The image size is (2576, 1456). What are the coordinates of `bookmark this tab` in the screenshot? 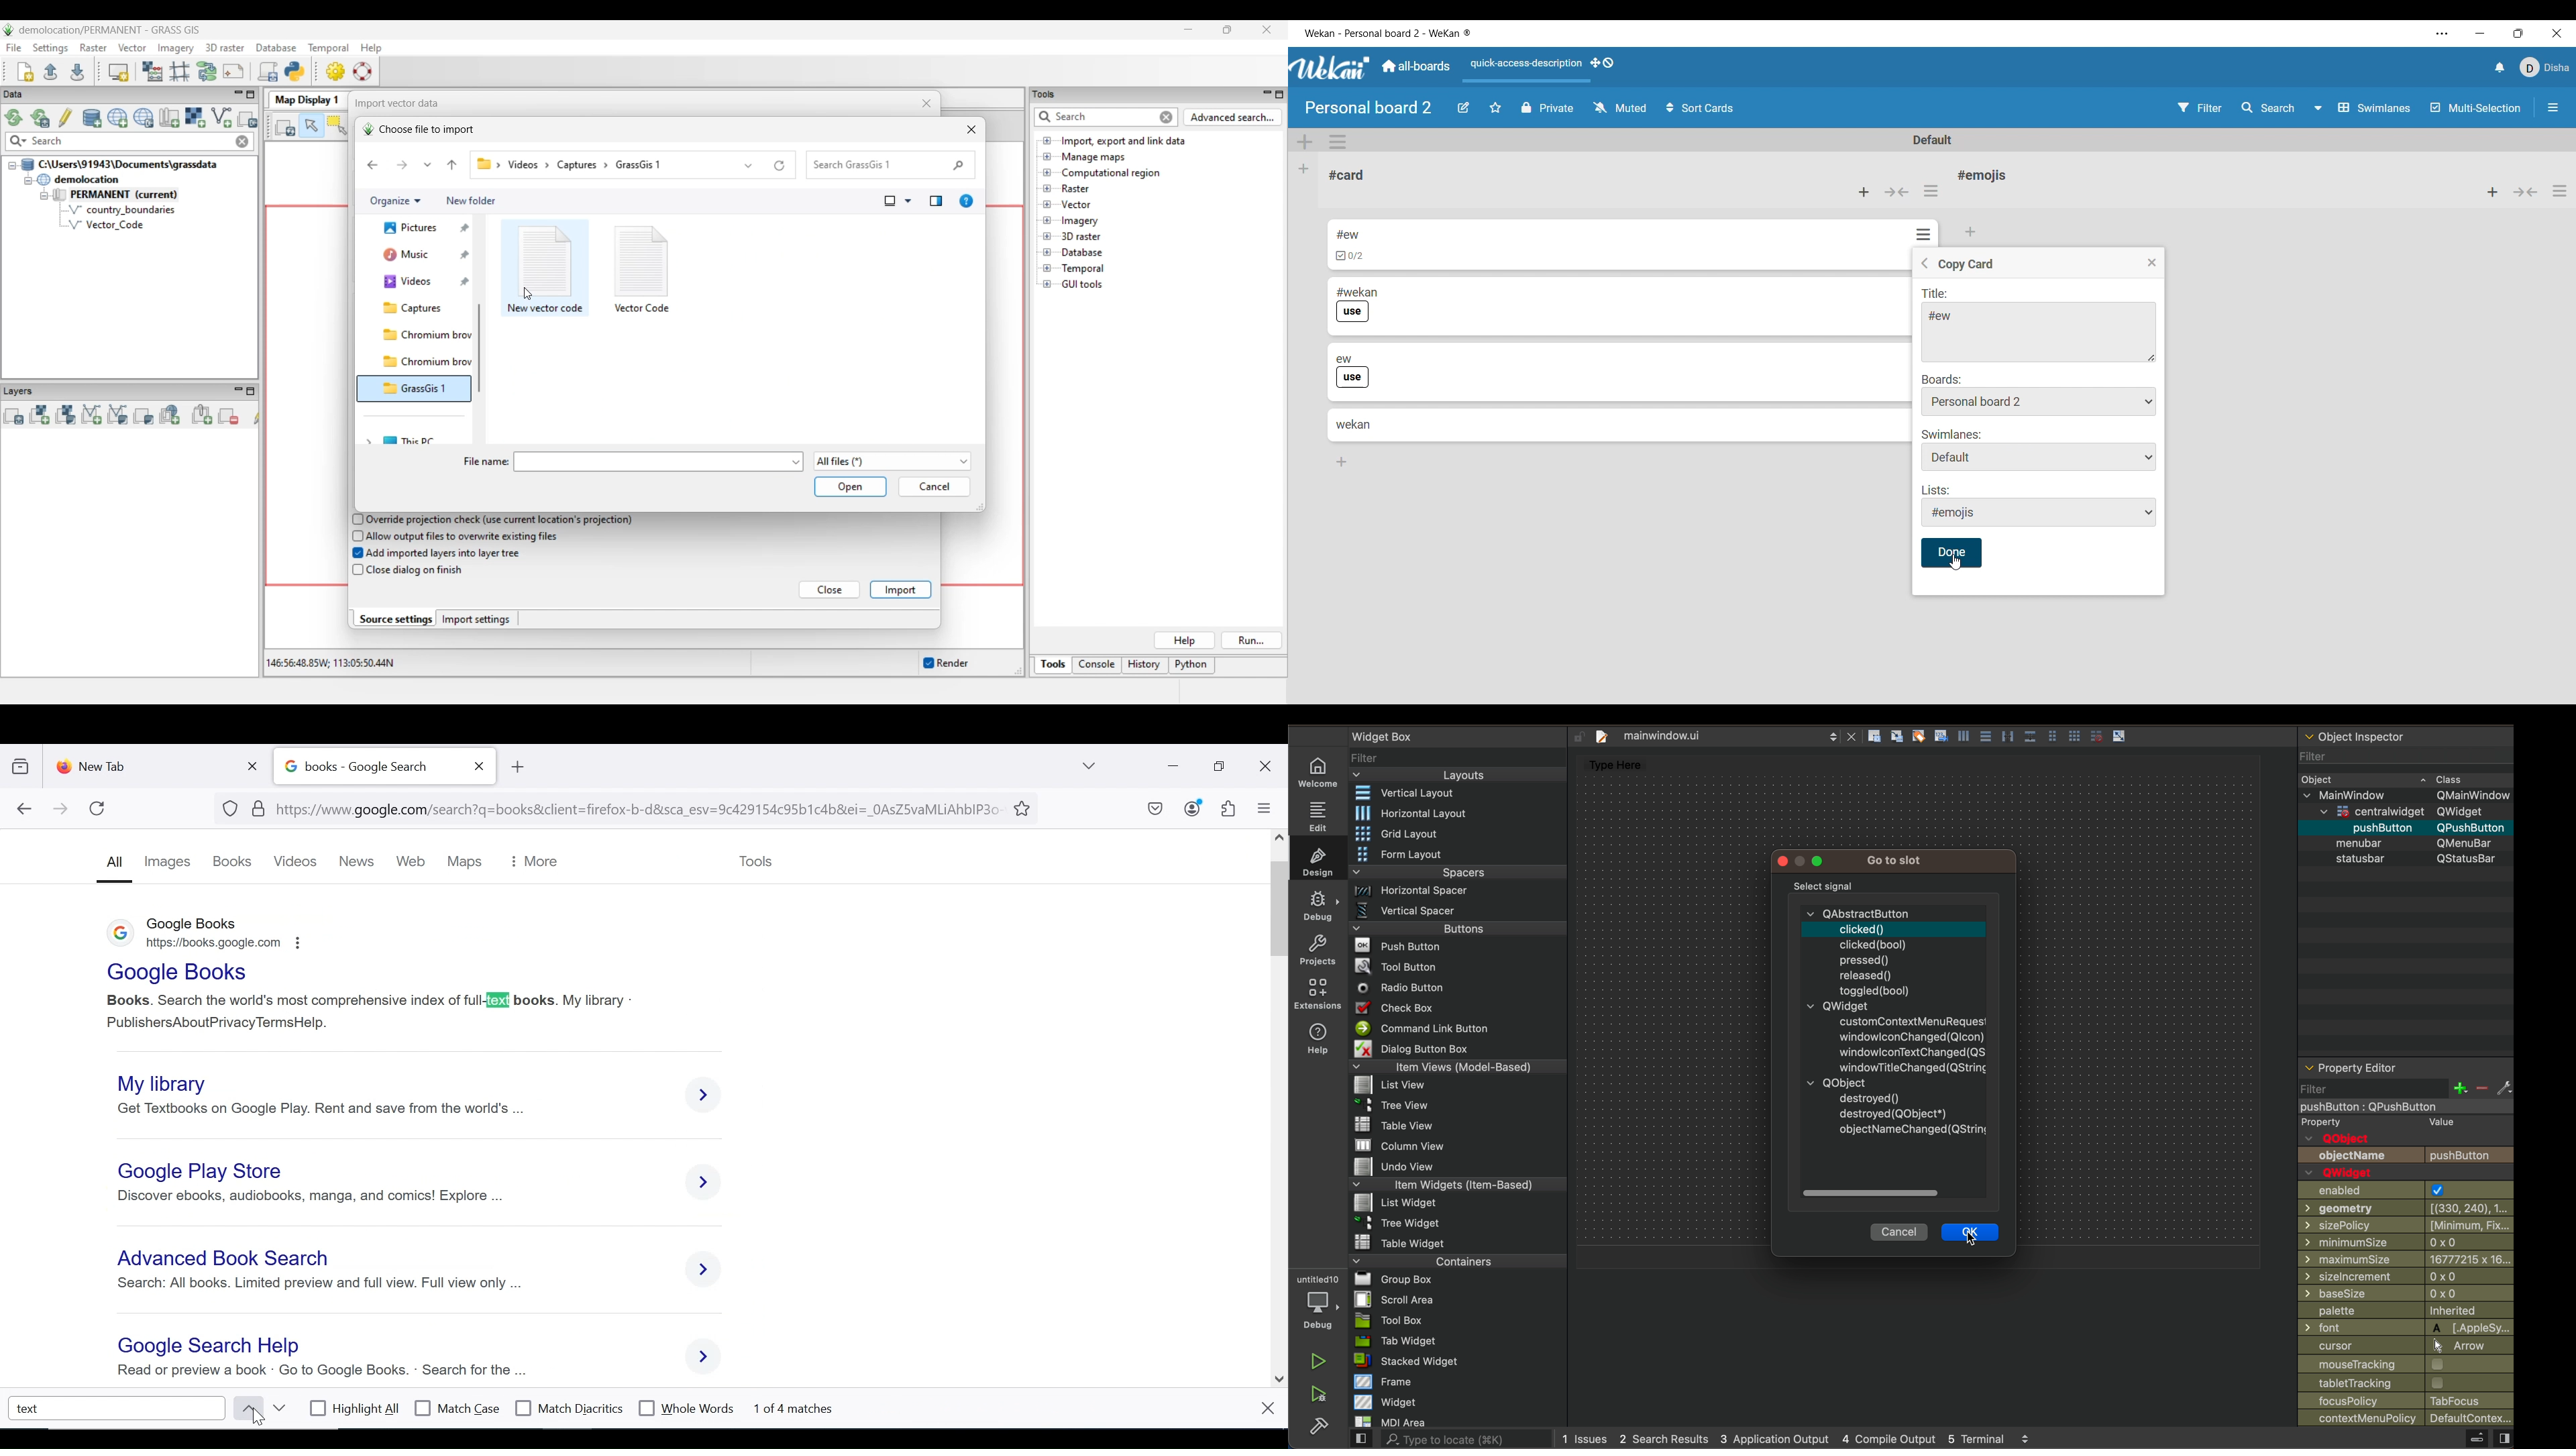 It's located at (1024, 807).